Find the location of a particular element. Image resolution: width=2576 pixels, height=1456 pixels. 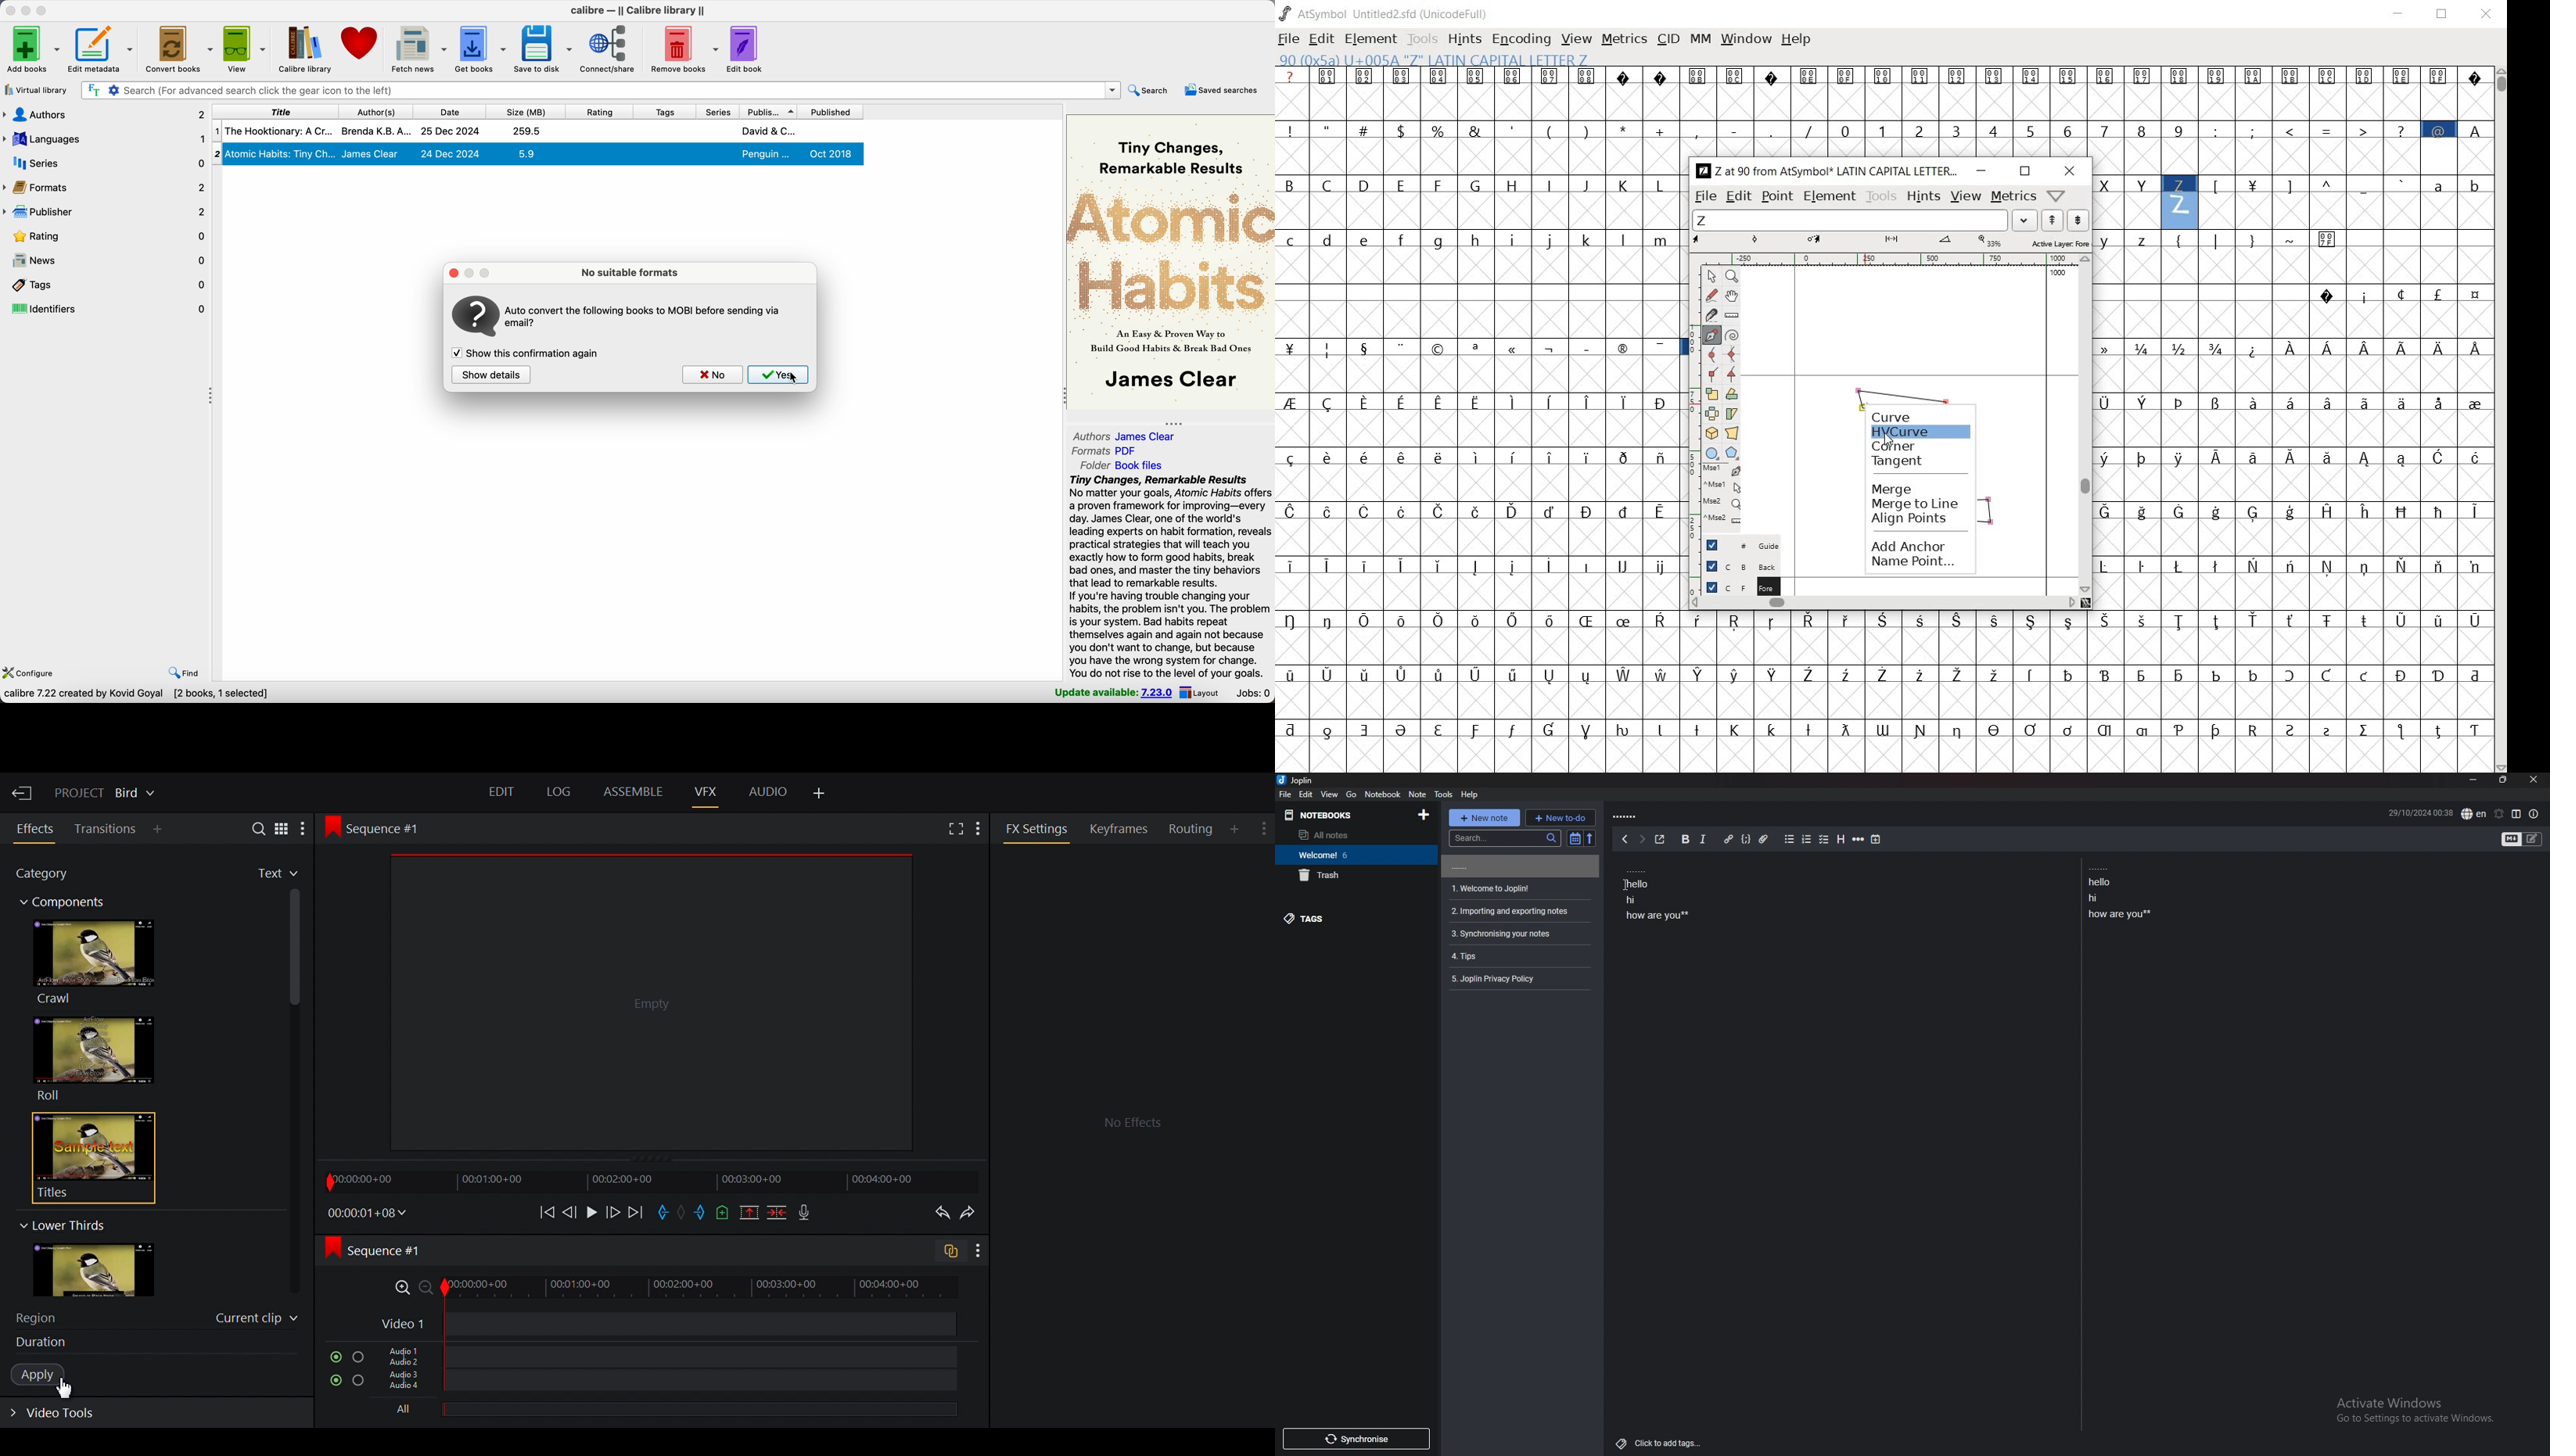

search bar is located at coordinates (1504, 838).